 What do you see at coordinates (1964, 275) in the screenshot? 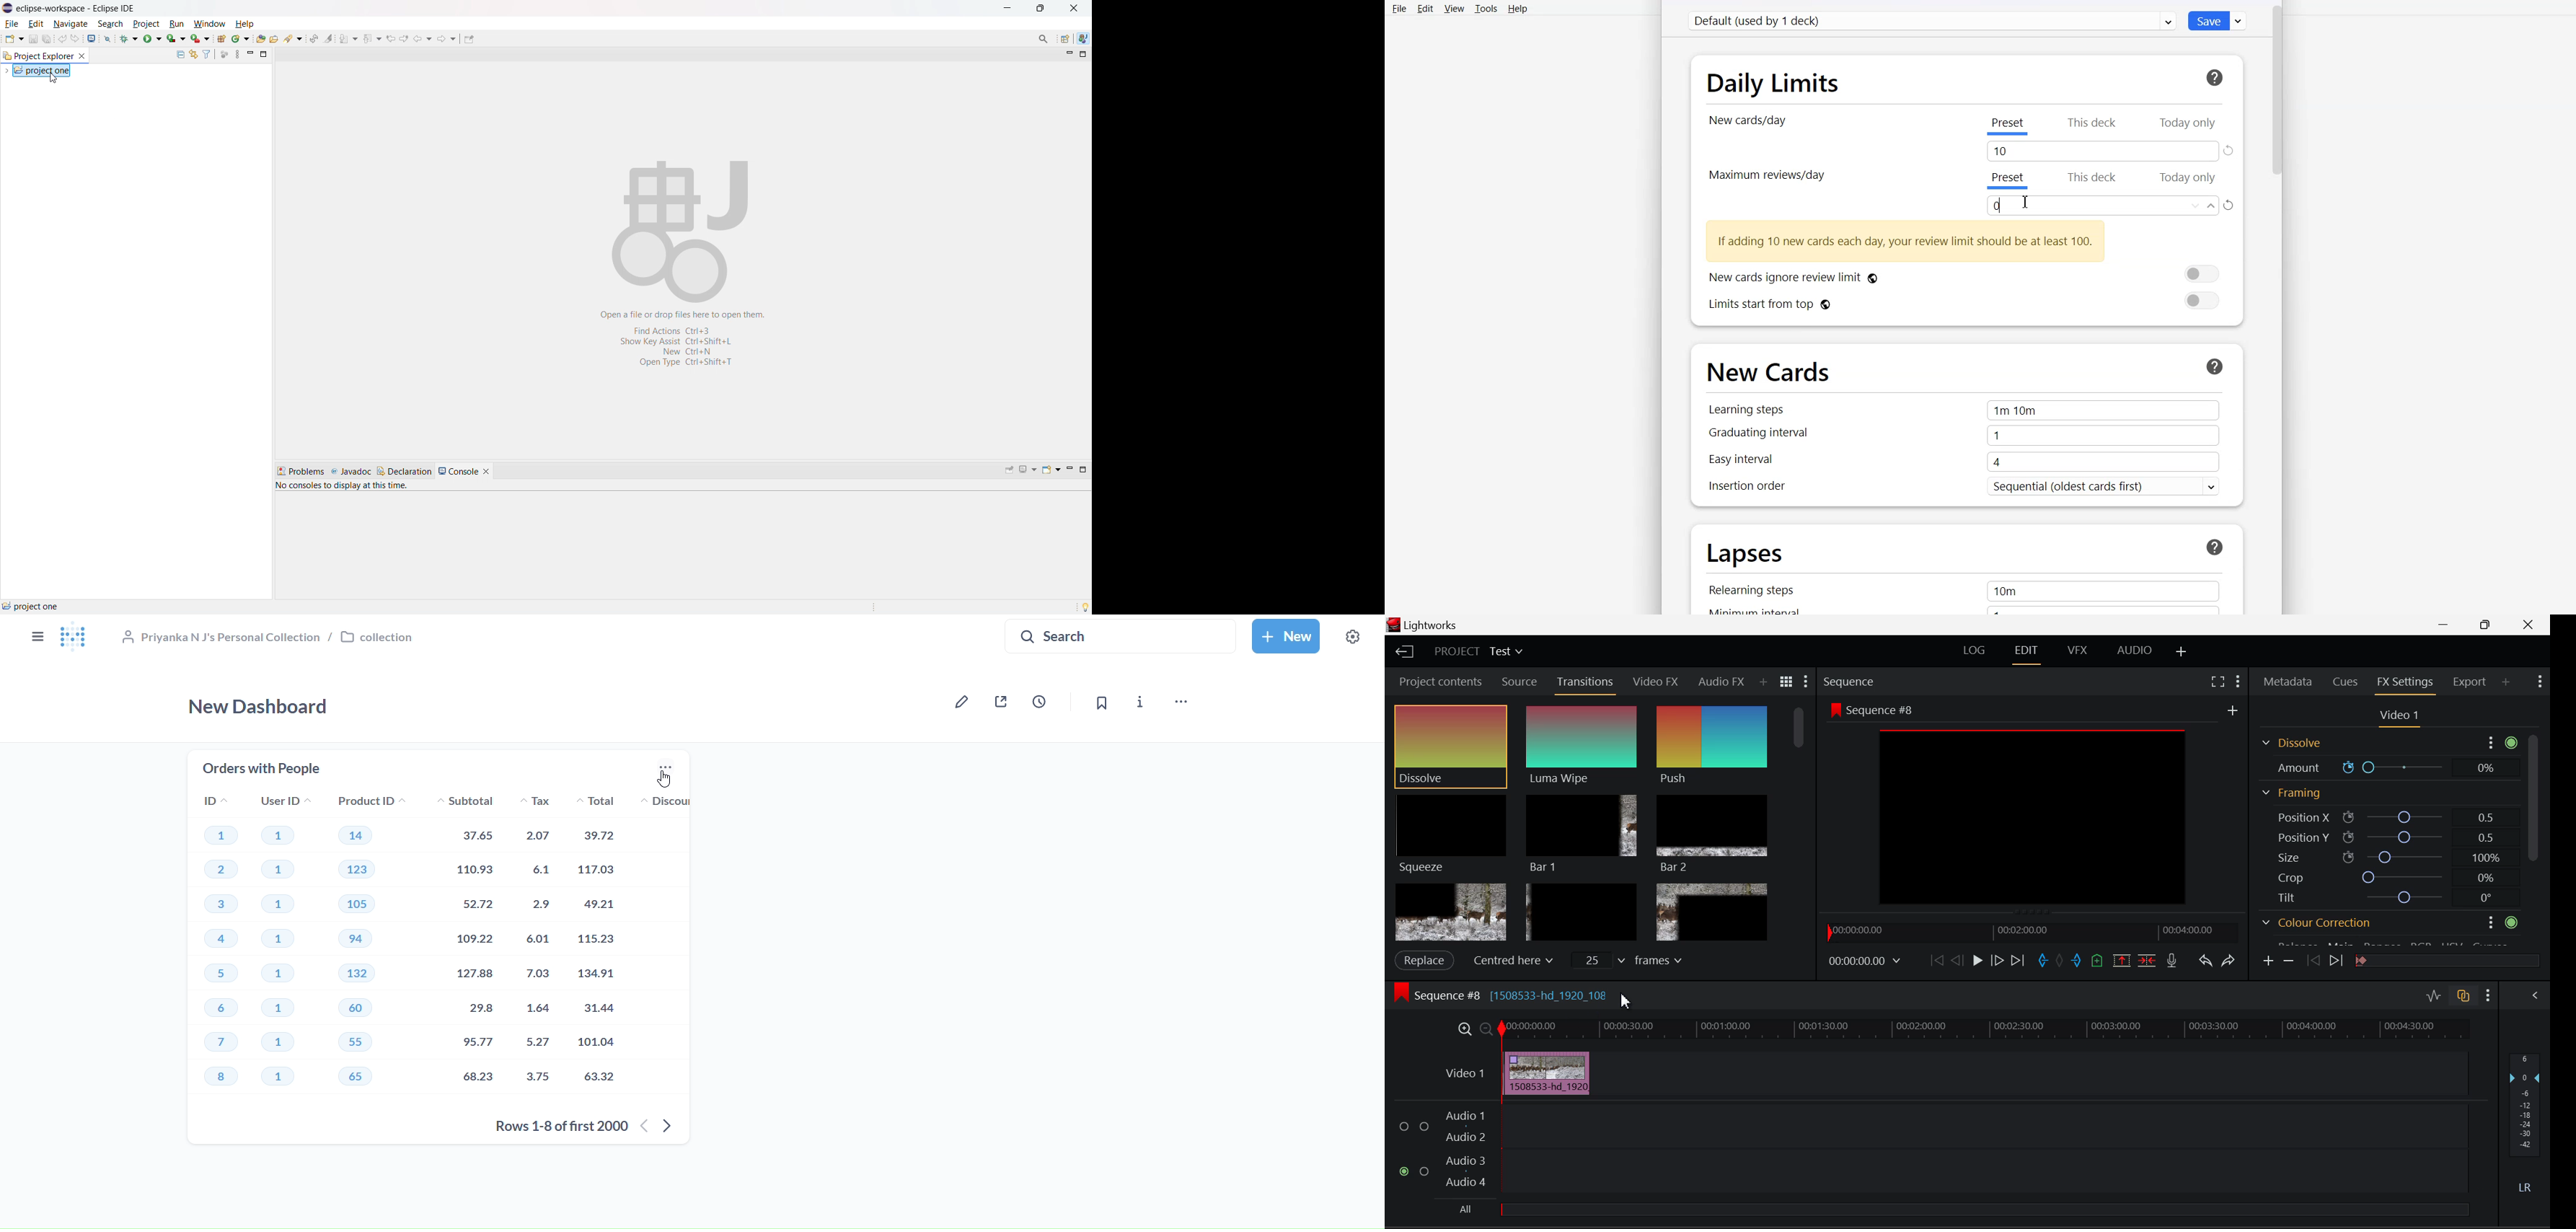
I see `New cards ignore review limit ` at bounding box center [1964, 275].